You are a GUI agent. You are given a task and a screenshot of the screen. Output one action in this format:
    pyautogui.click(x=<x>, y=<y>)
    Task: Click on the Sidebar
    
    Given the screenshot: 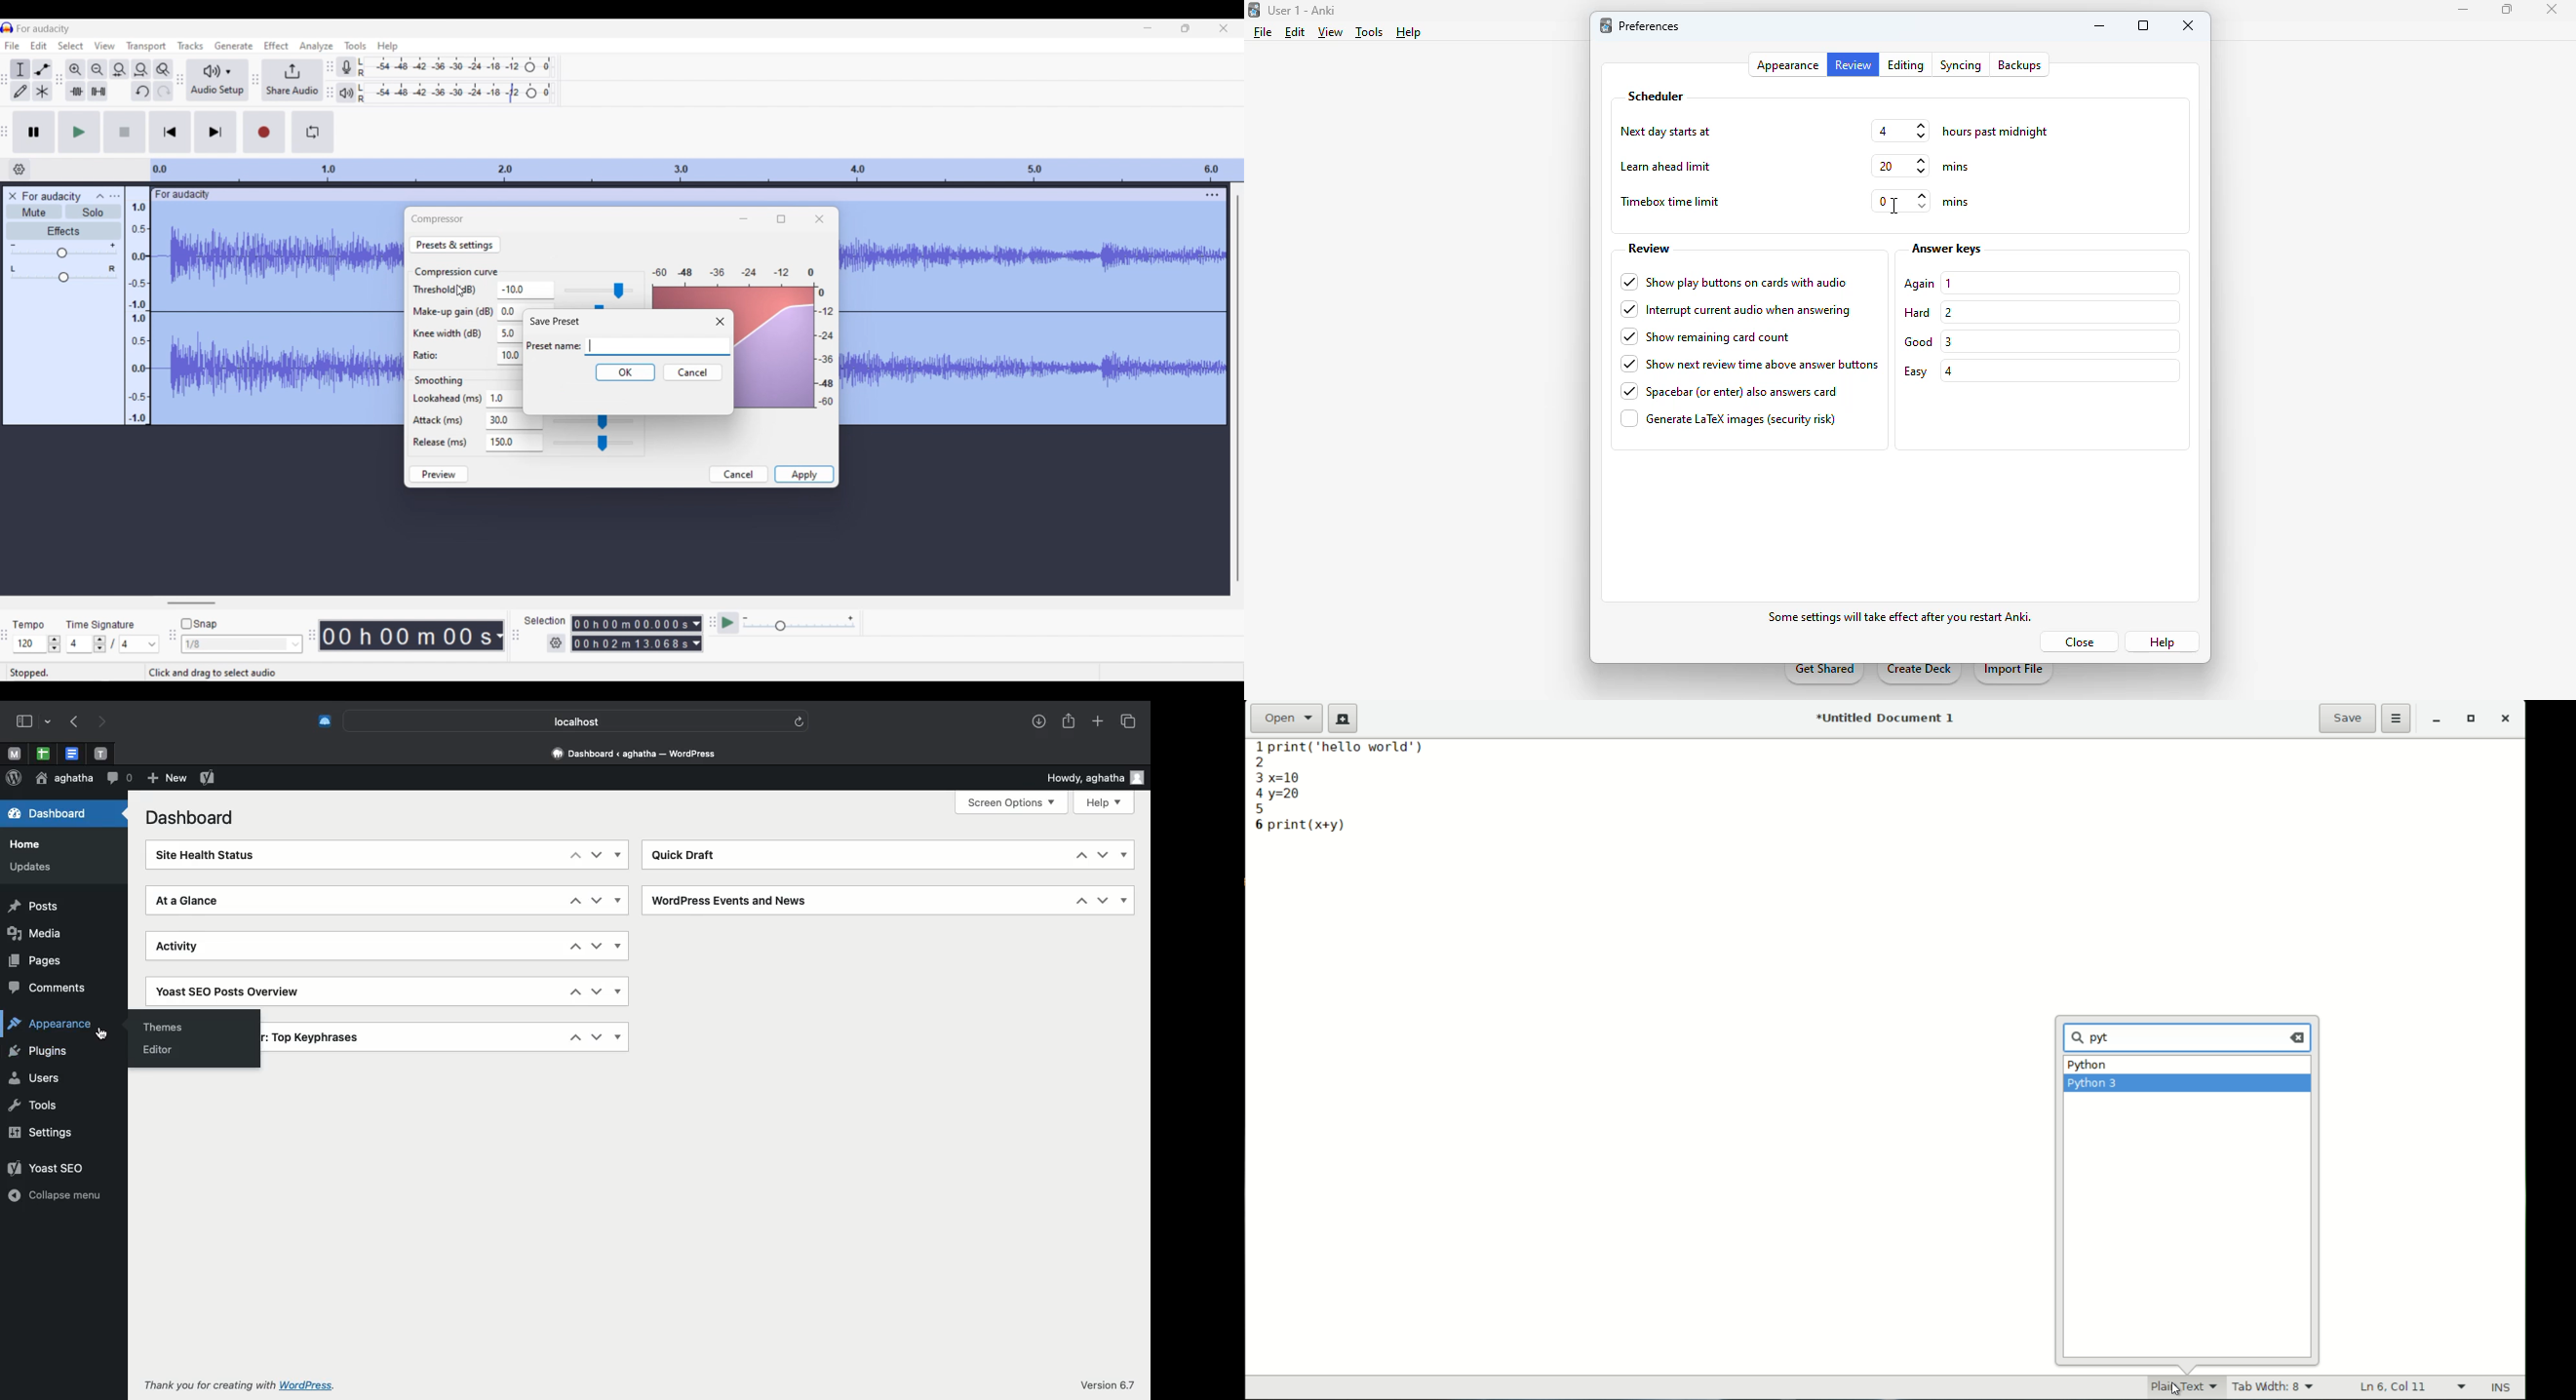 What is the action you would take?
    pyautogui.click(x=30, y=722)
    